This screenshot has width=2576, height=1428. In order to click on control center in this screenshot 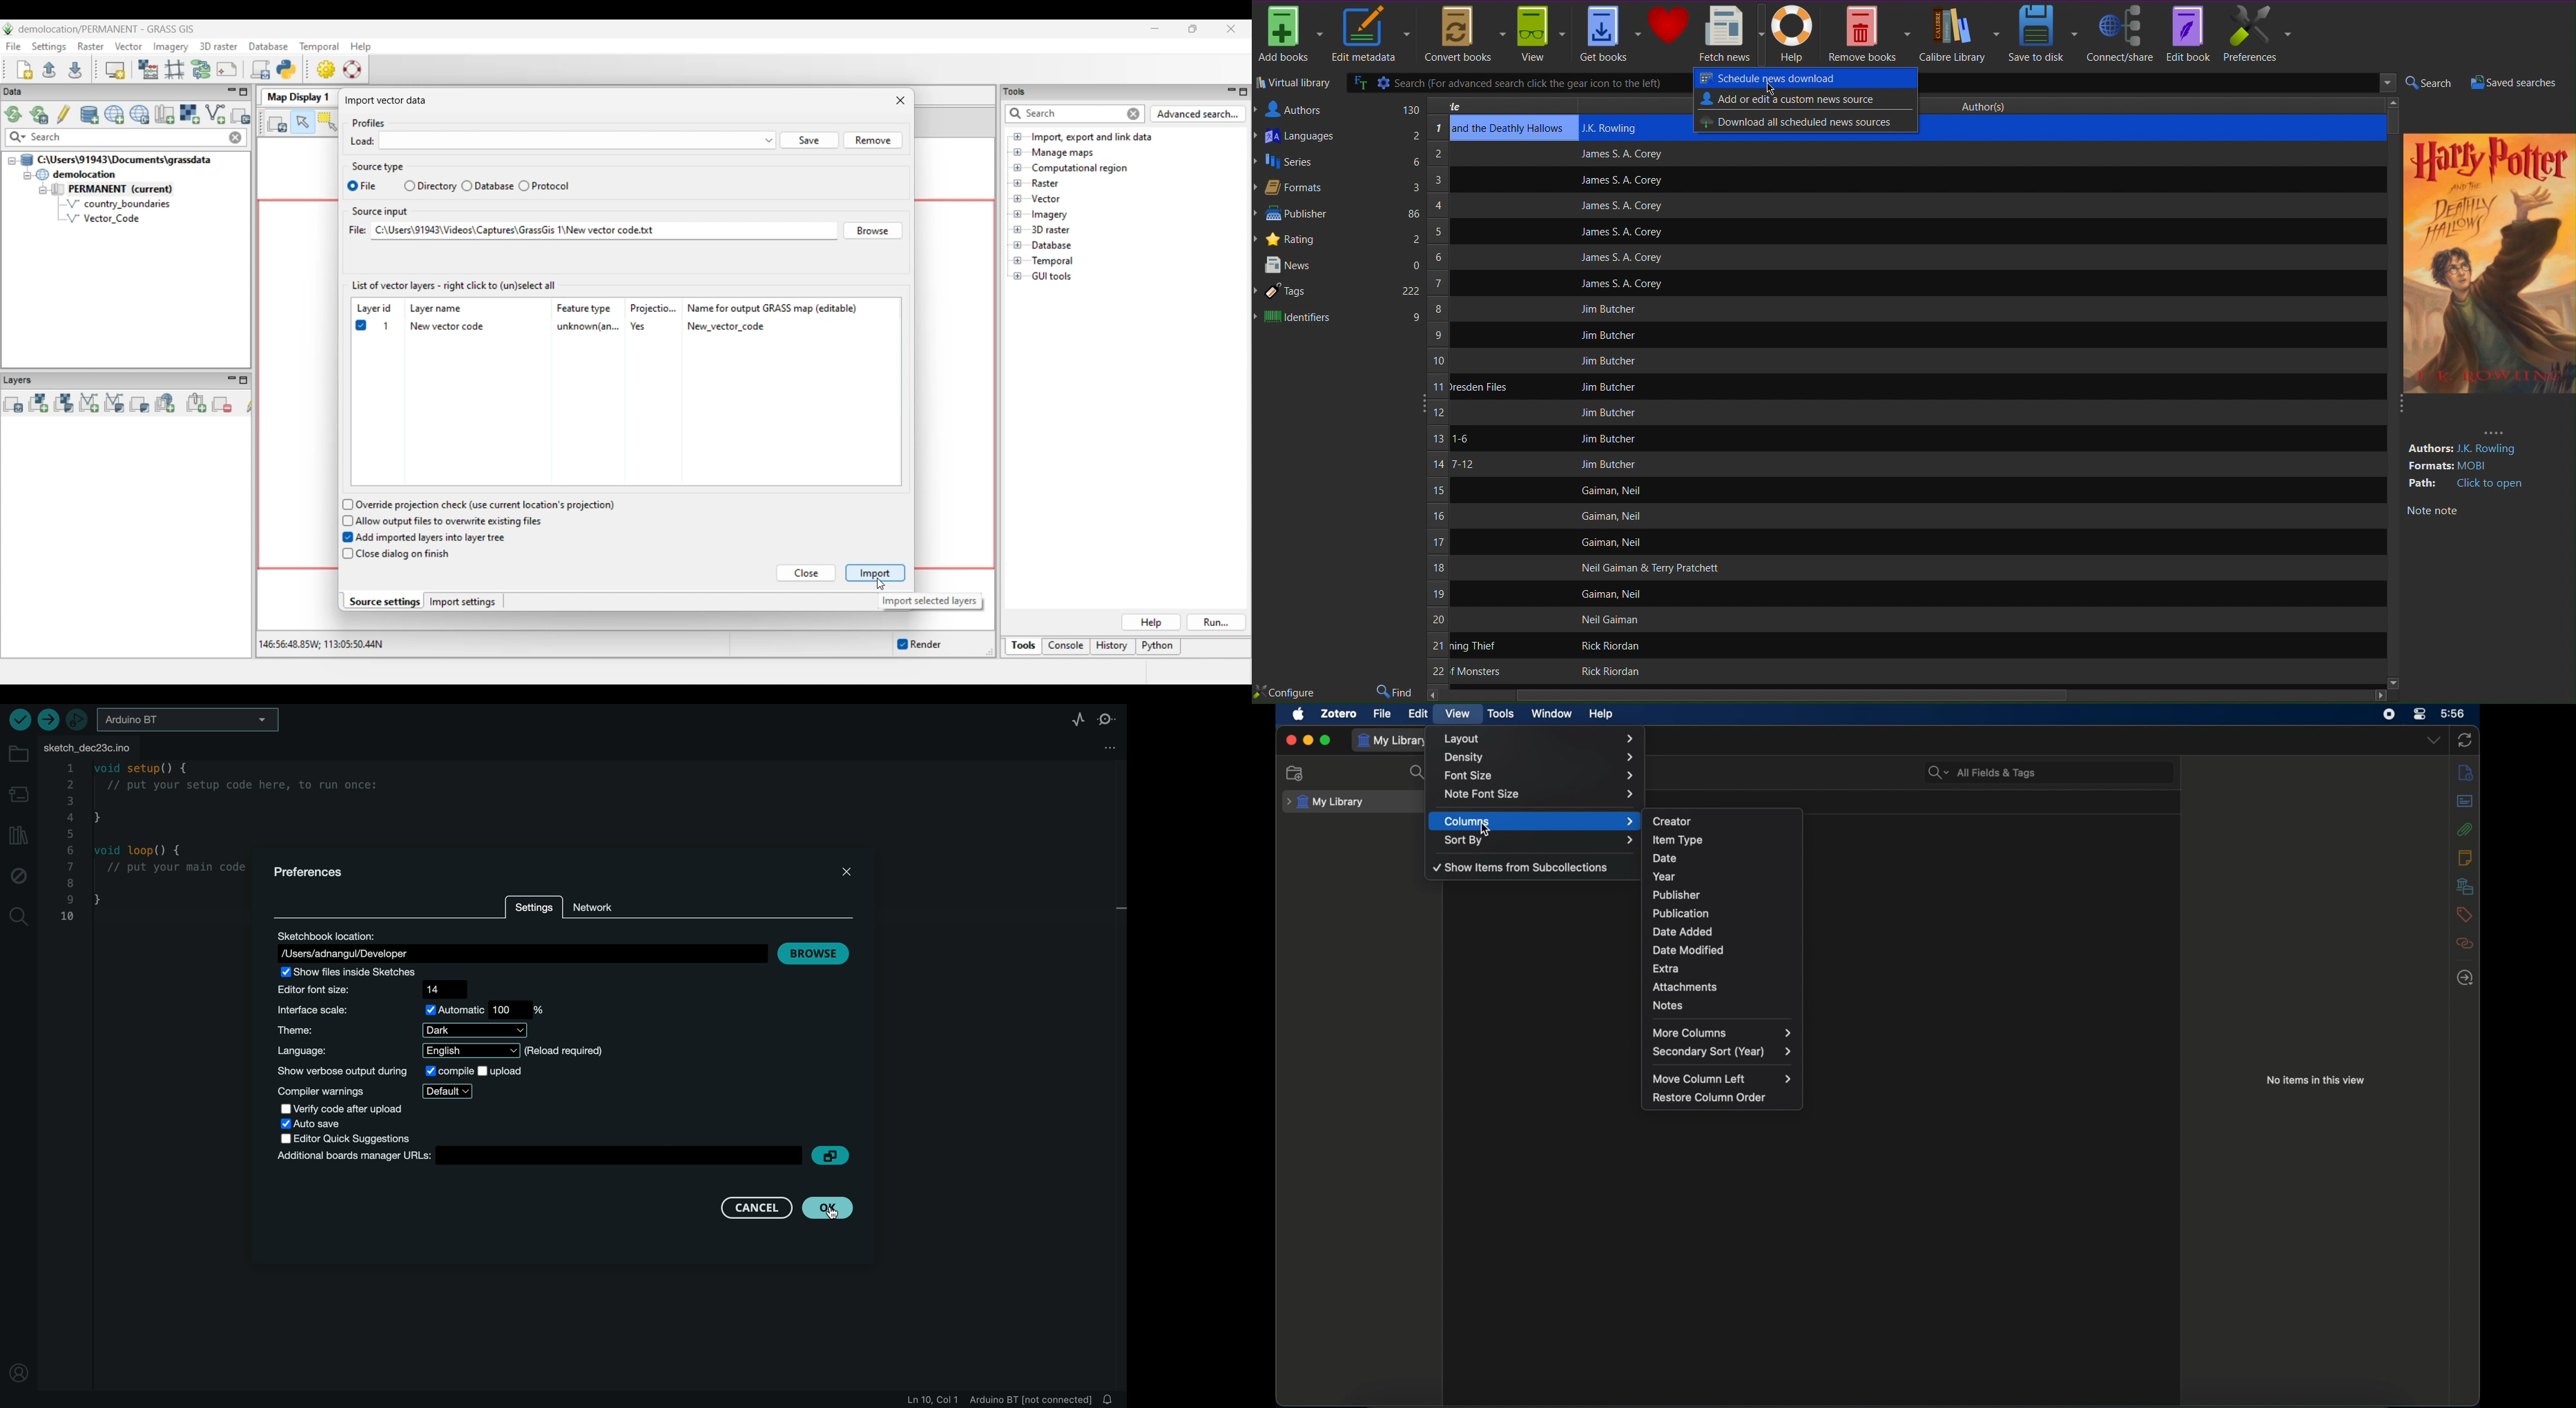, I will do `click(2419, 714)`.